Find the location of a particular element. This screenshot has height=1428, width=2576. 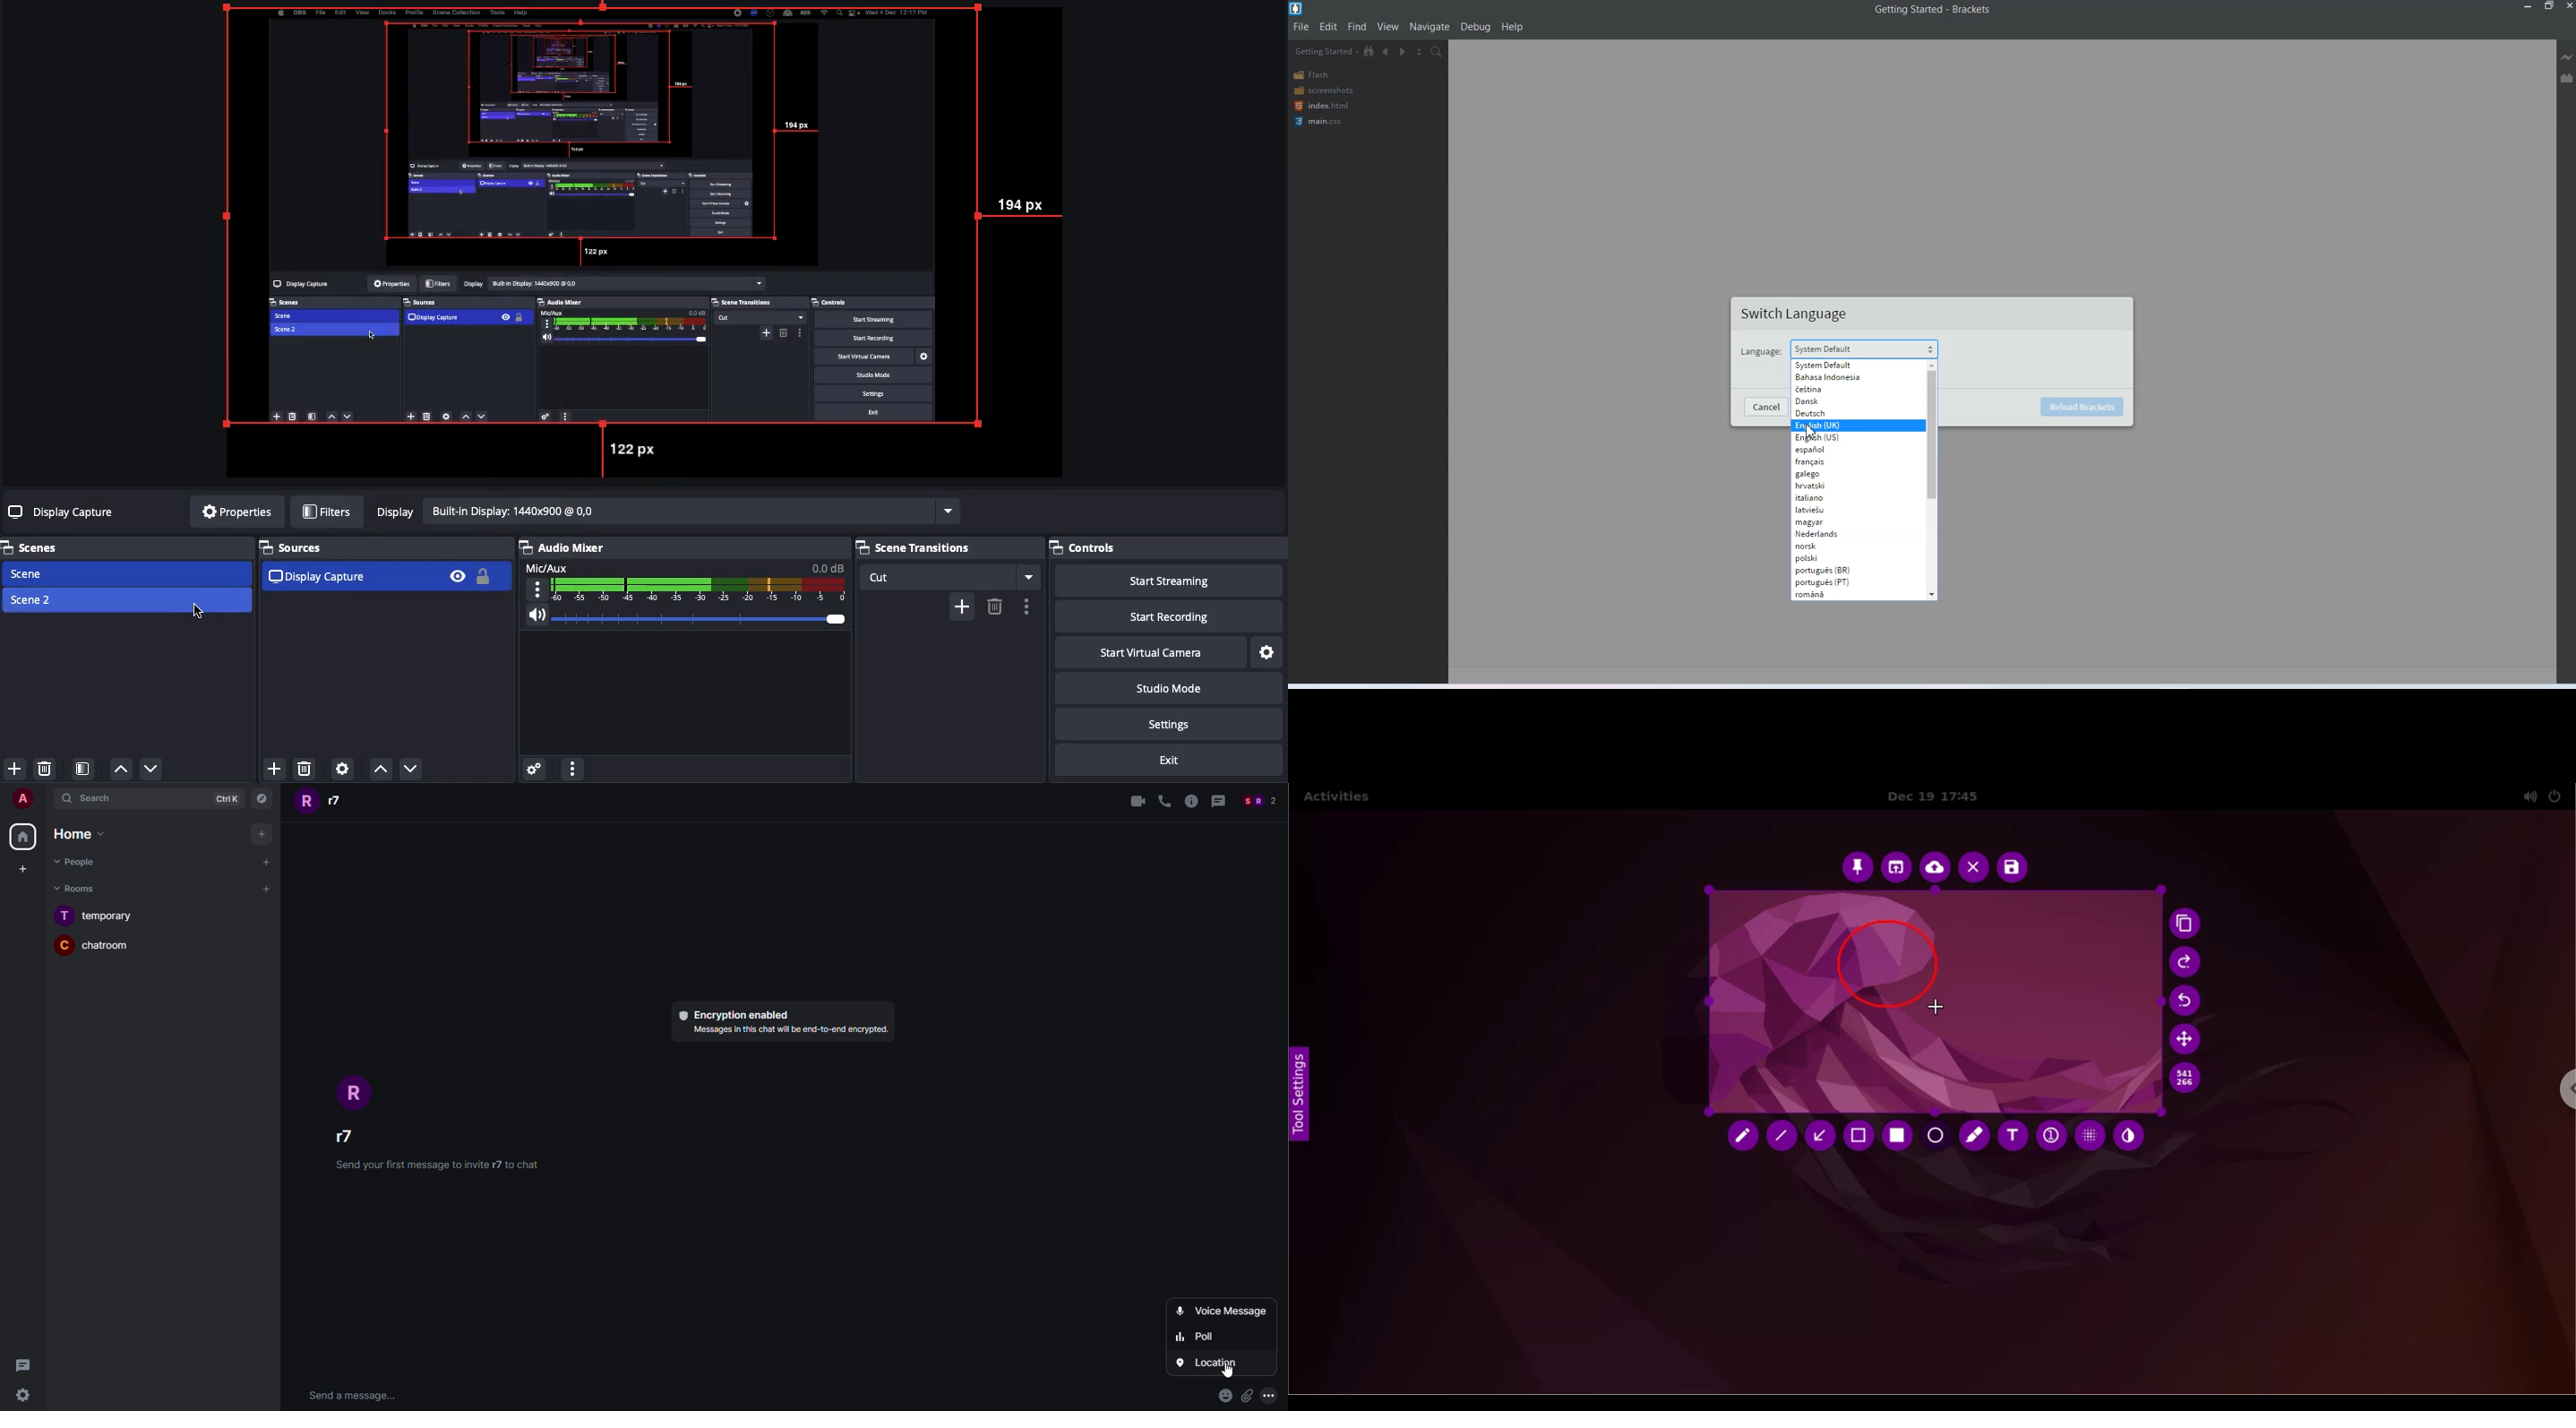

Split the editor vertically and horizontally is located at coordinates (1419, 52).